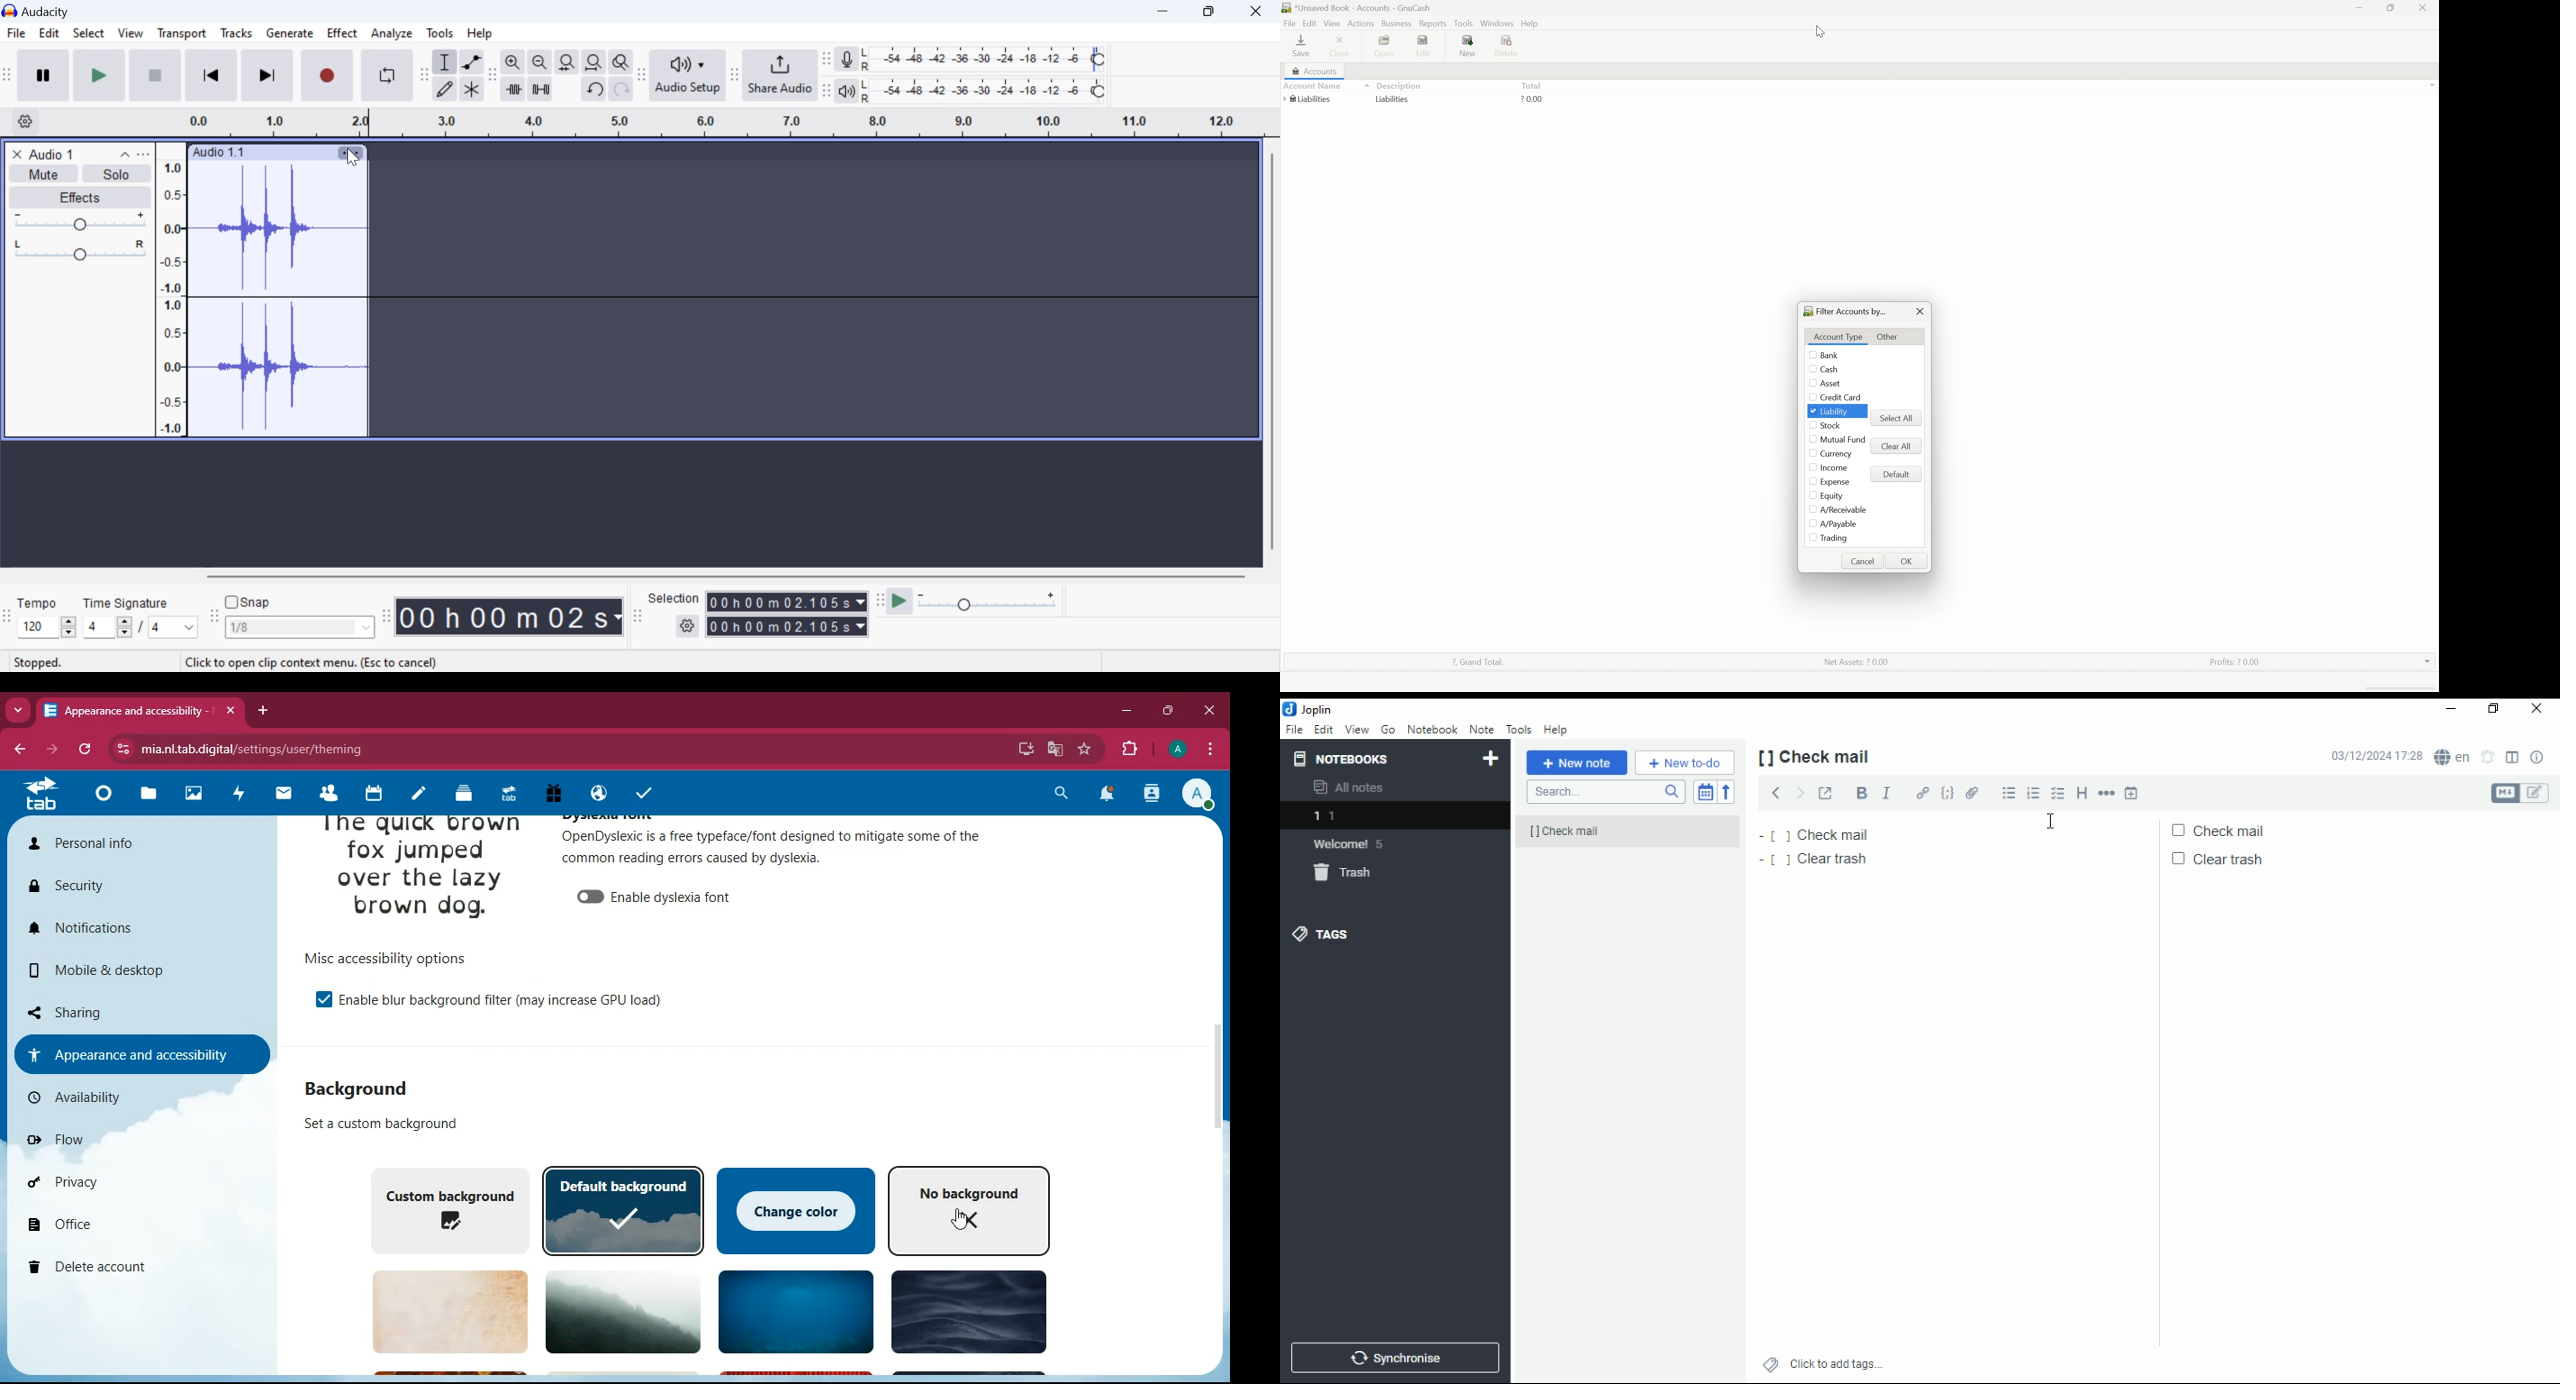 The height and width of the screenshot is (1400, 2576). What do you see at coordinates (2051, 820) in the screenshot?
I see `mouse pointer` at bounding box center [2051, 820].